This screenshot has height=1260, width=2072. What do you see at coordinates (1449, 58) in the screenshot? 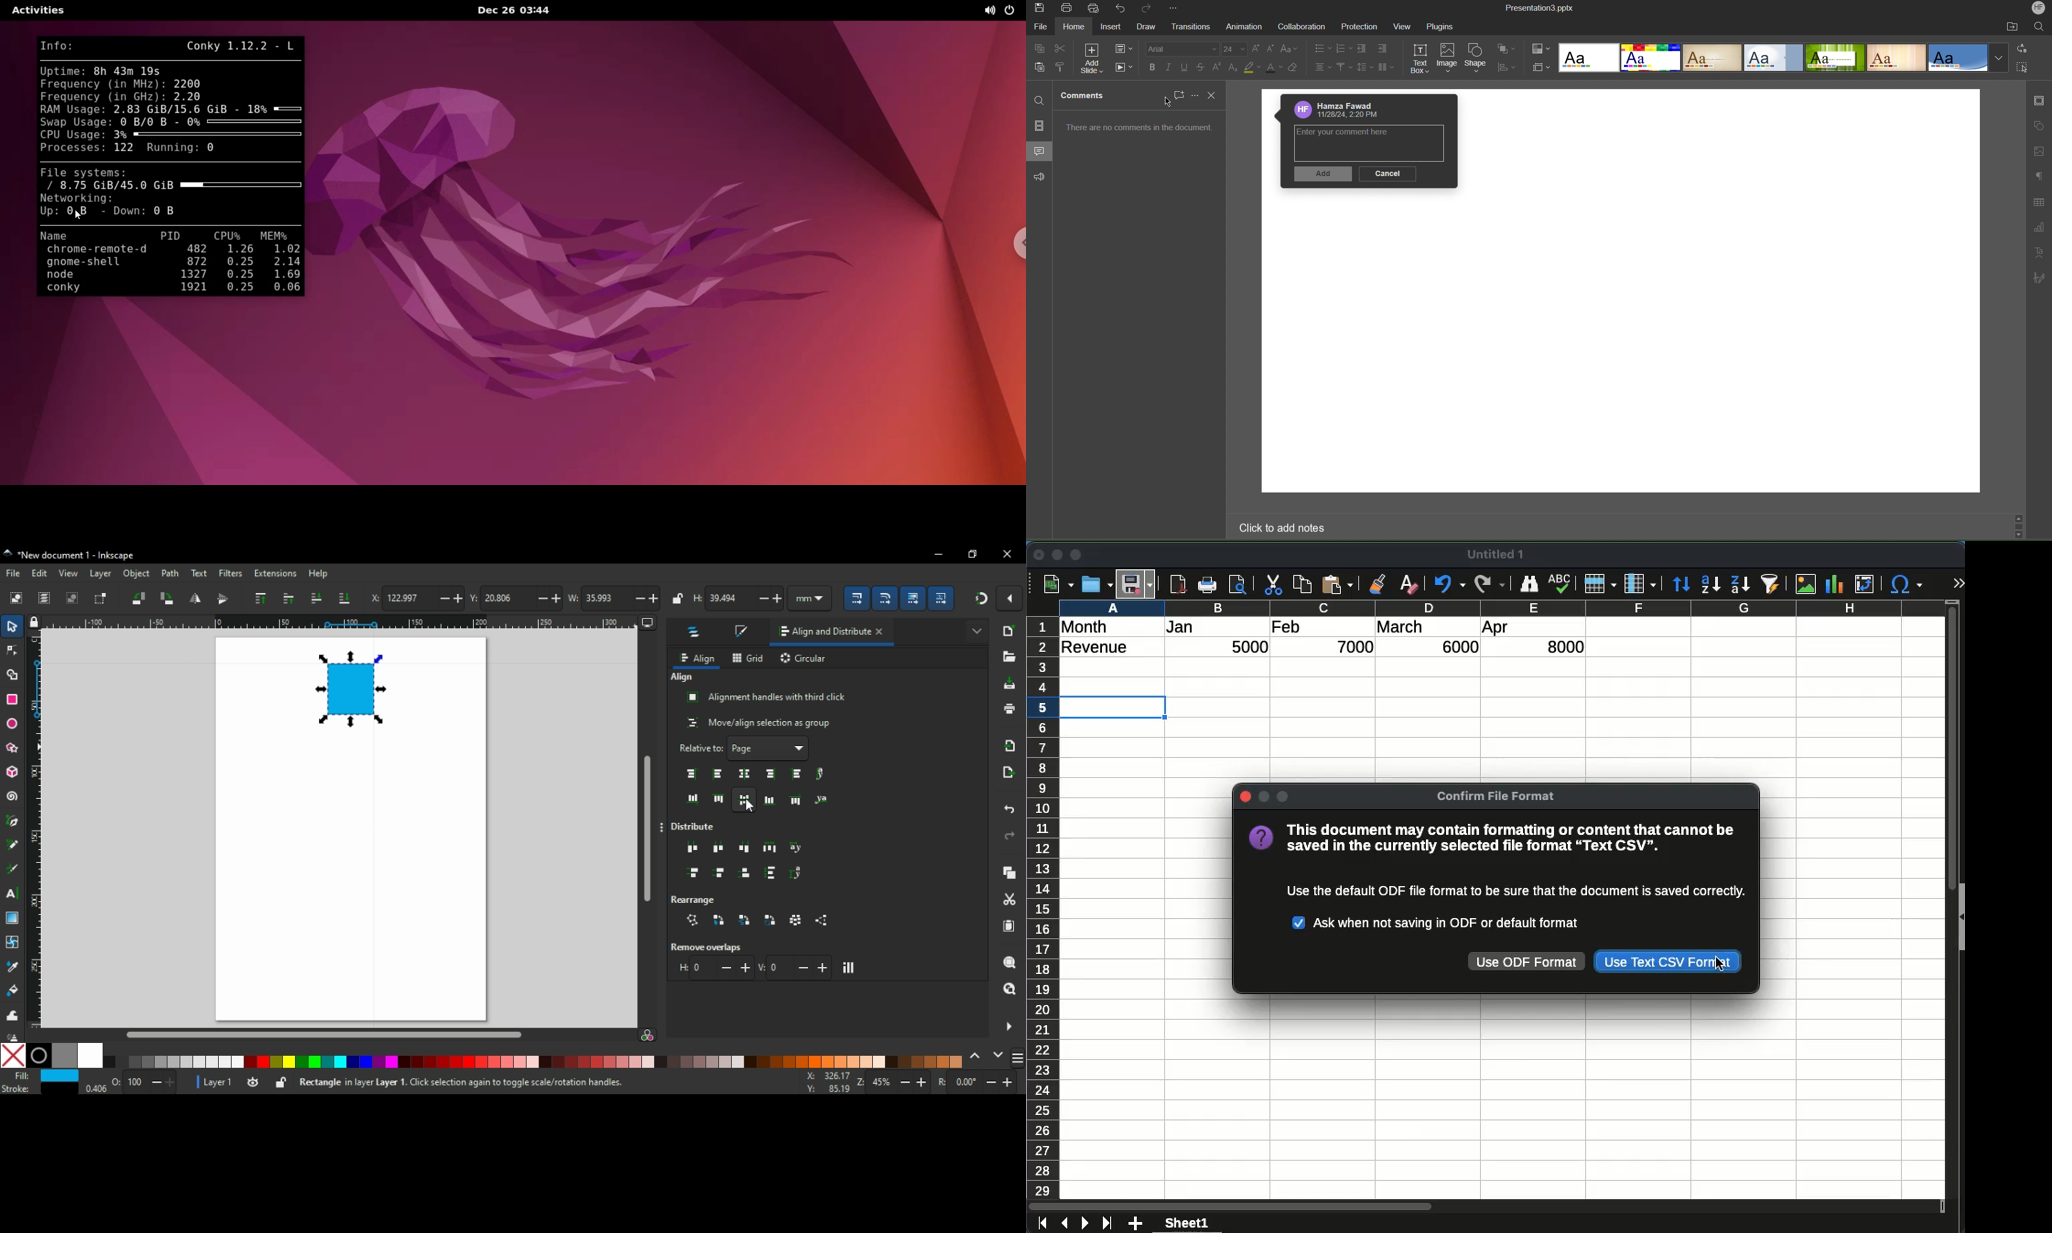
I see `Image` at bounding box center [1449, 58].